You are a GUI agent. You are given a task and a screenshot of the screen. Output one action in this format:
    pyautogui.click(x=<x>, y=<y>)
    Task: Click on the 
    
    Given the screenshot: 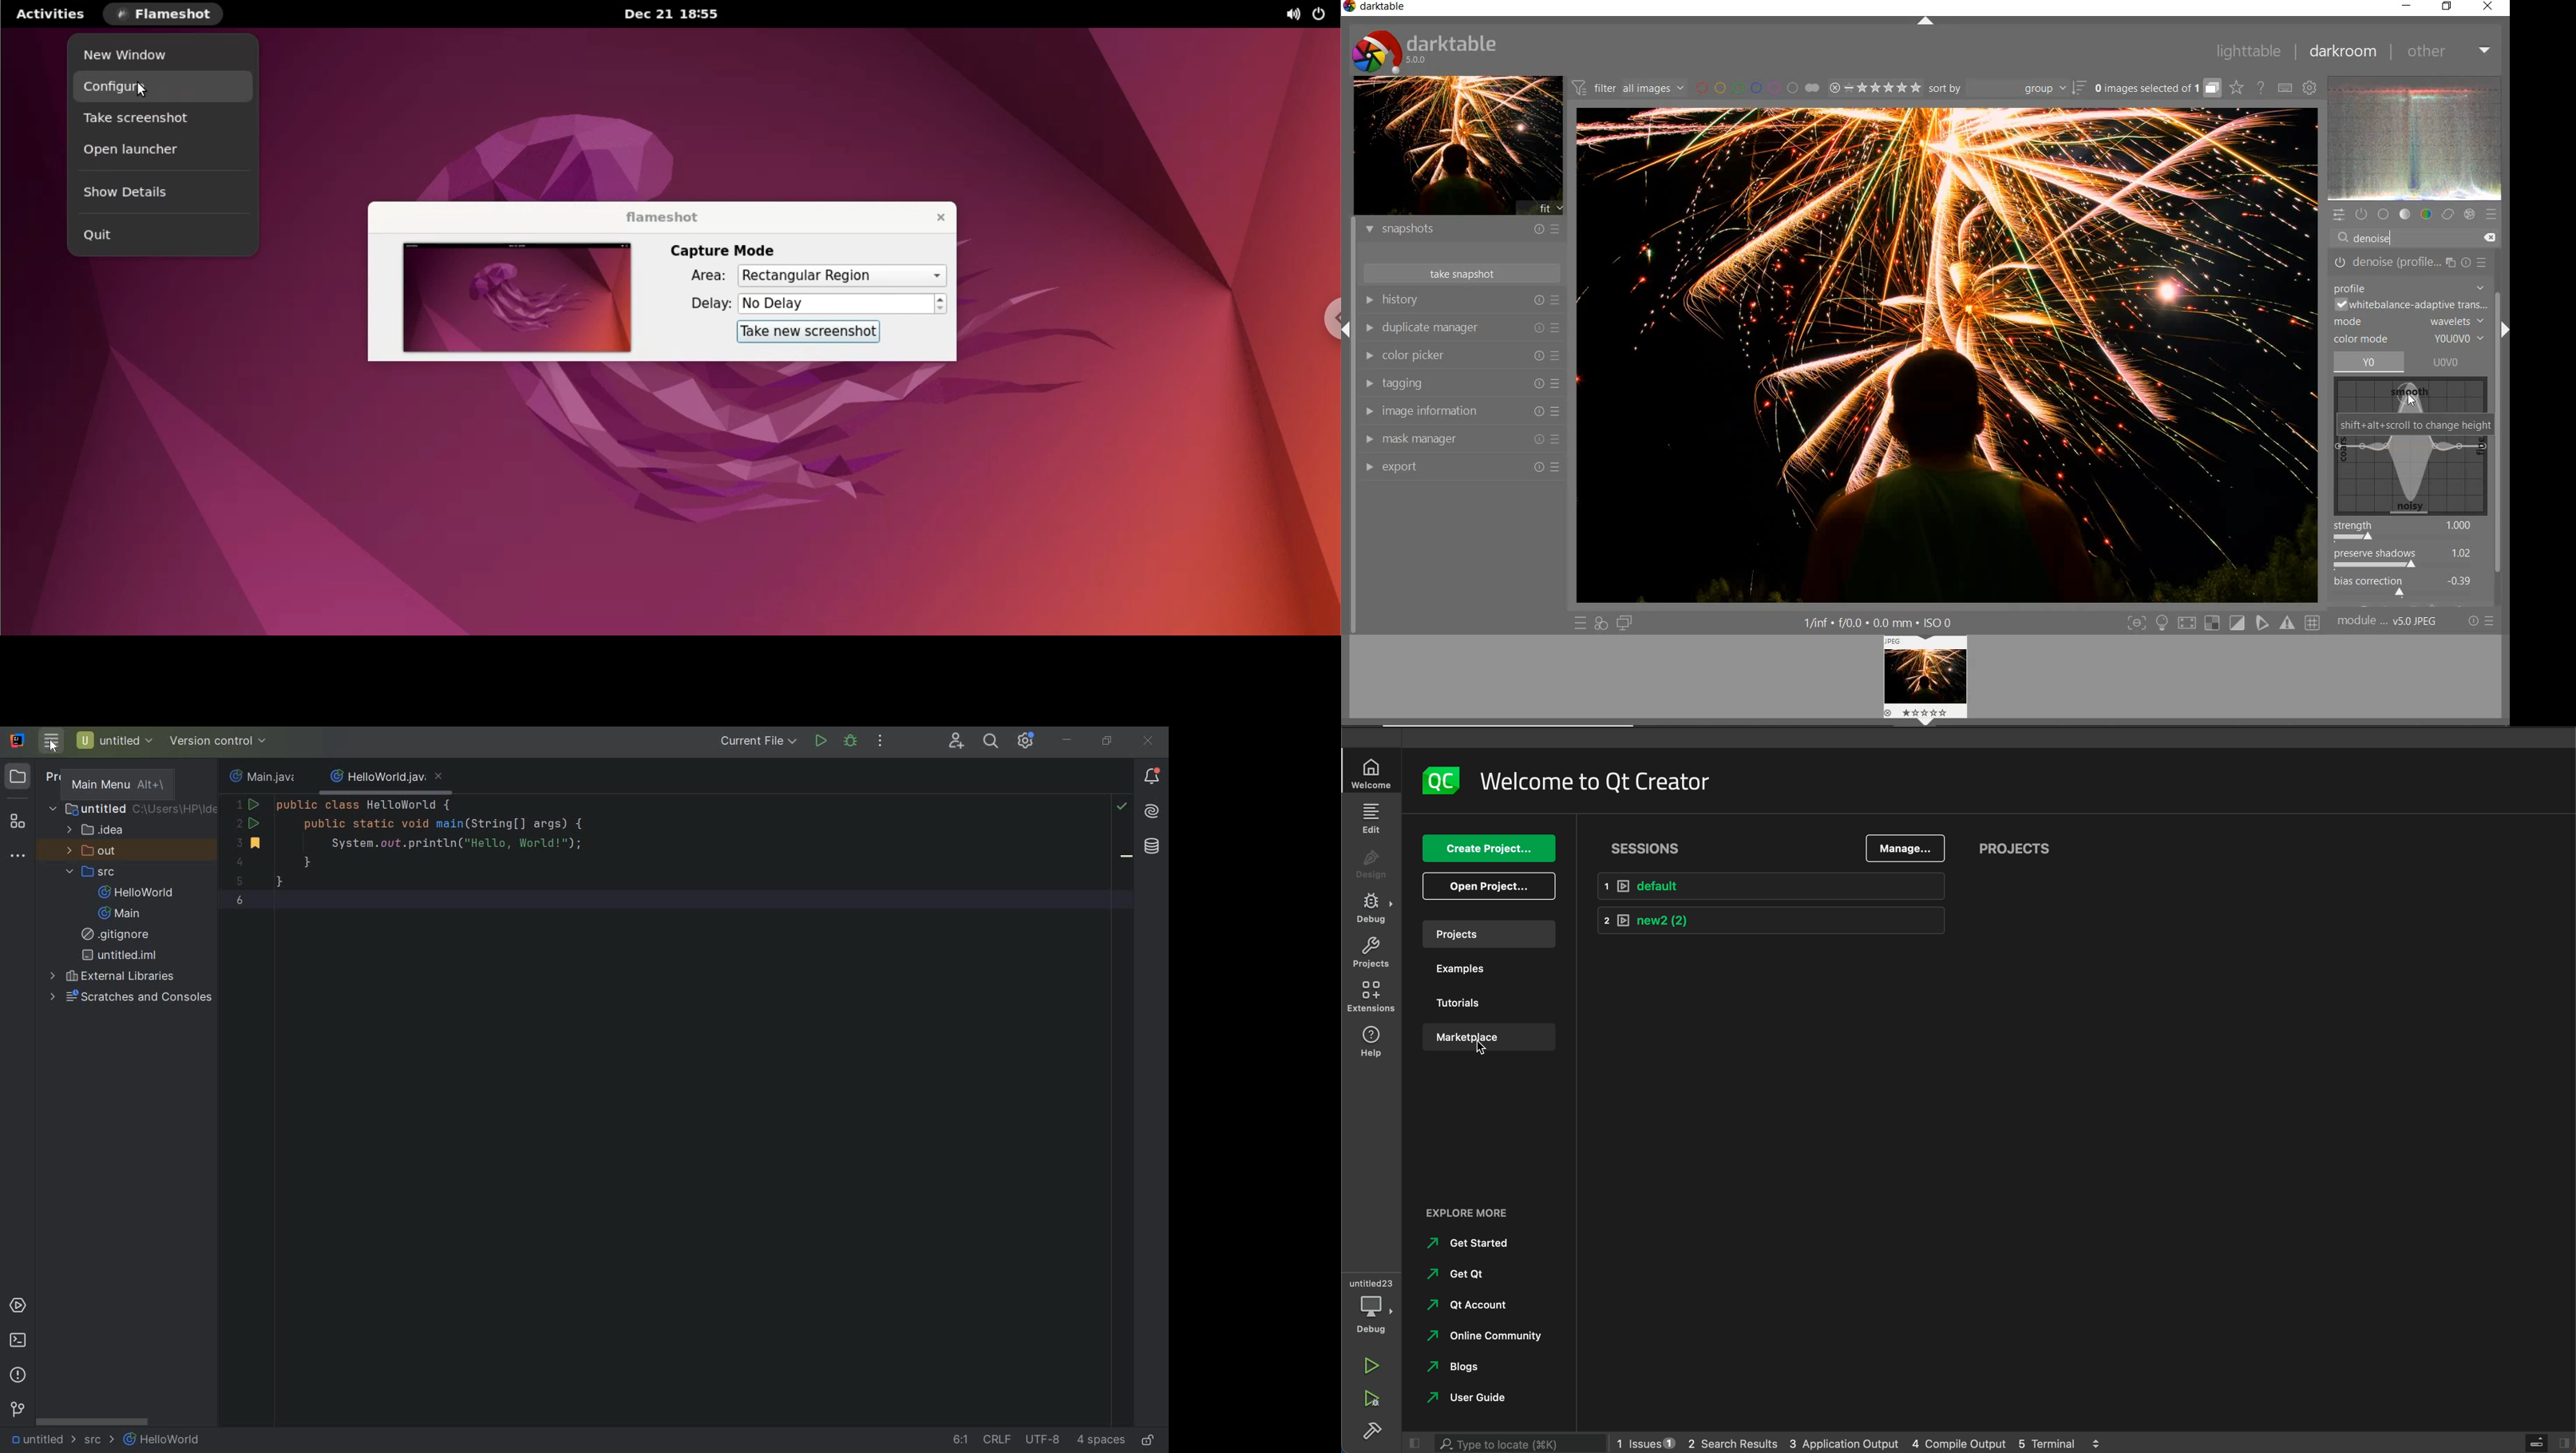 What is the action you would take?
    pyautogui.click(x=1472, y=1212)
    